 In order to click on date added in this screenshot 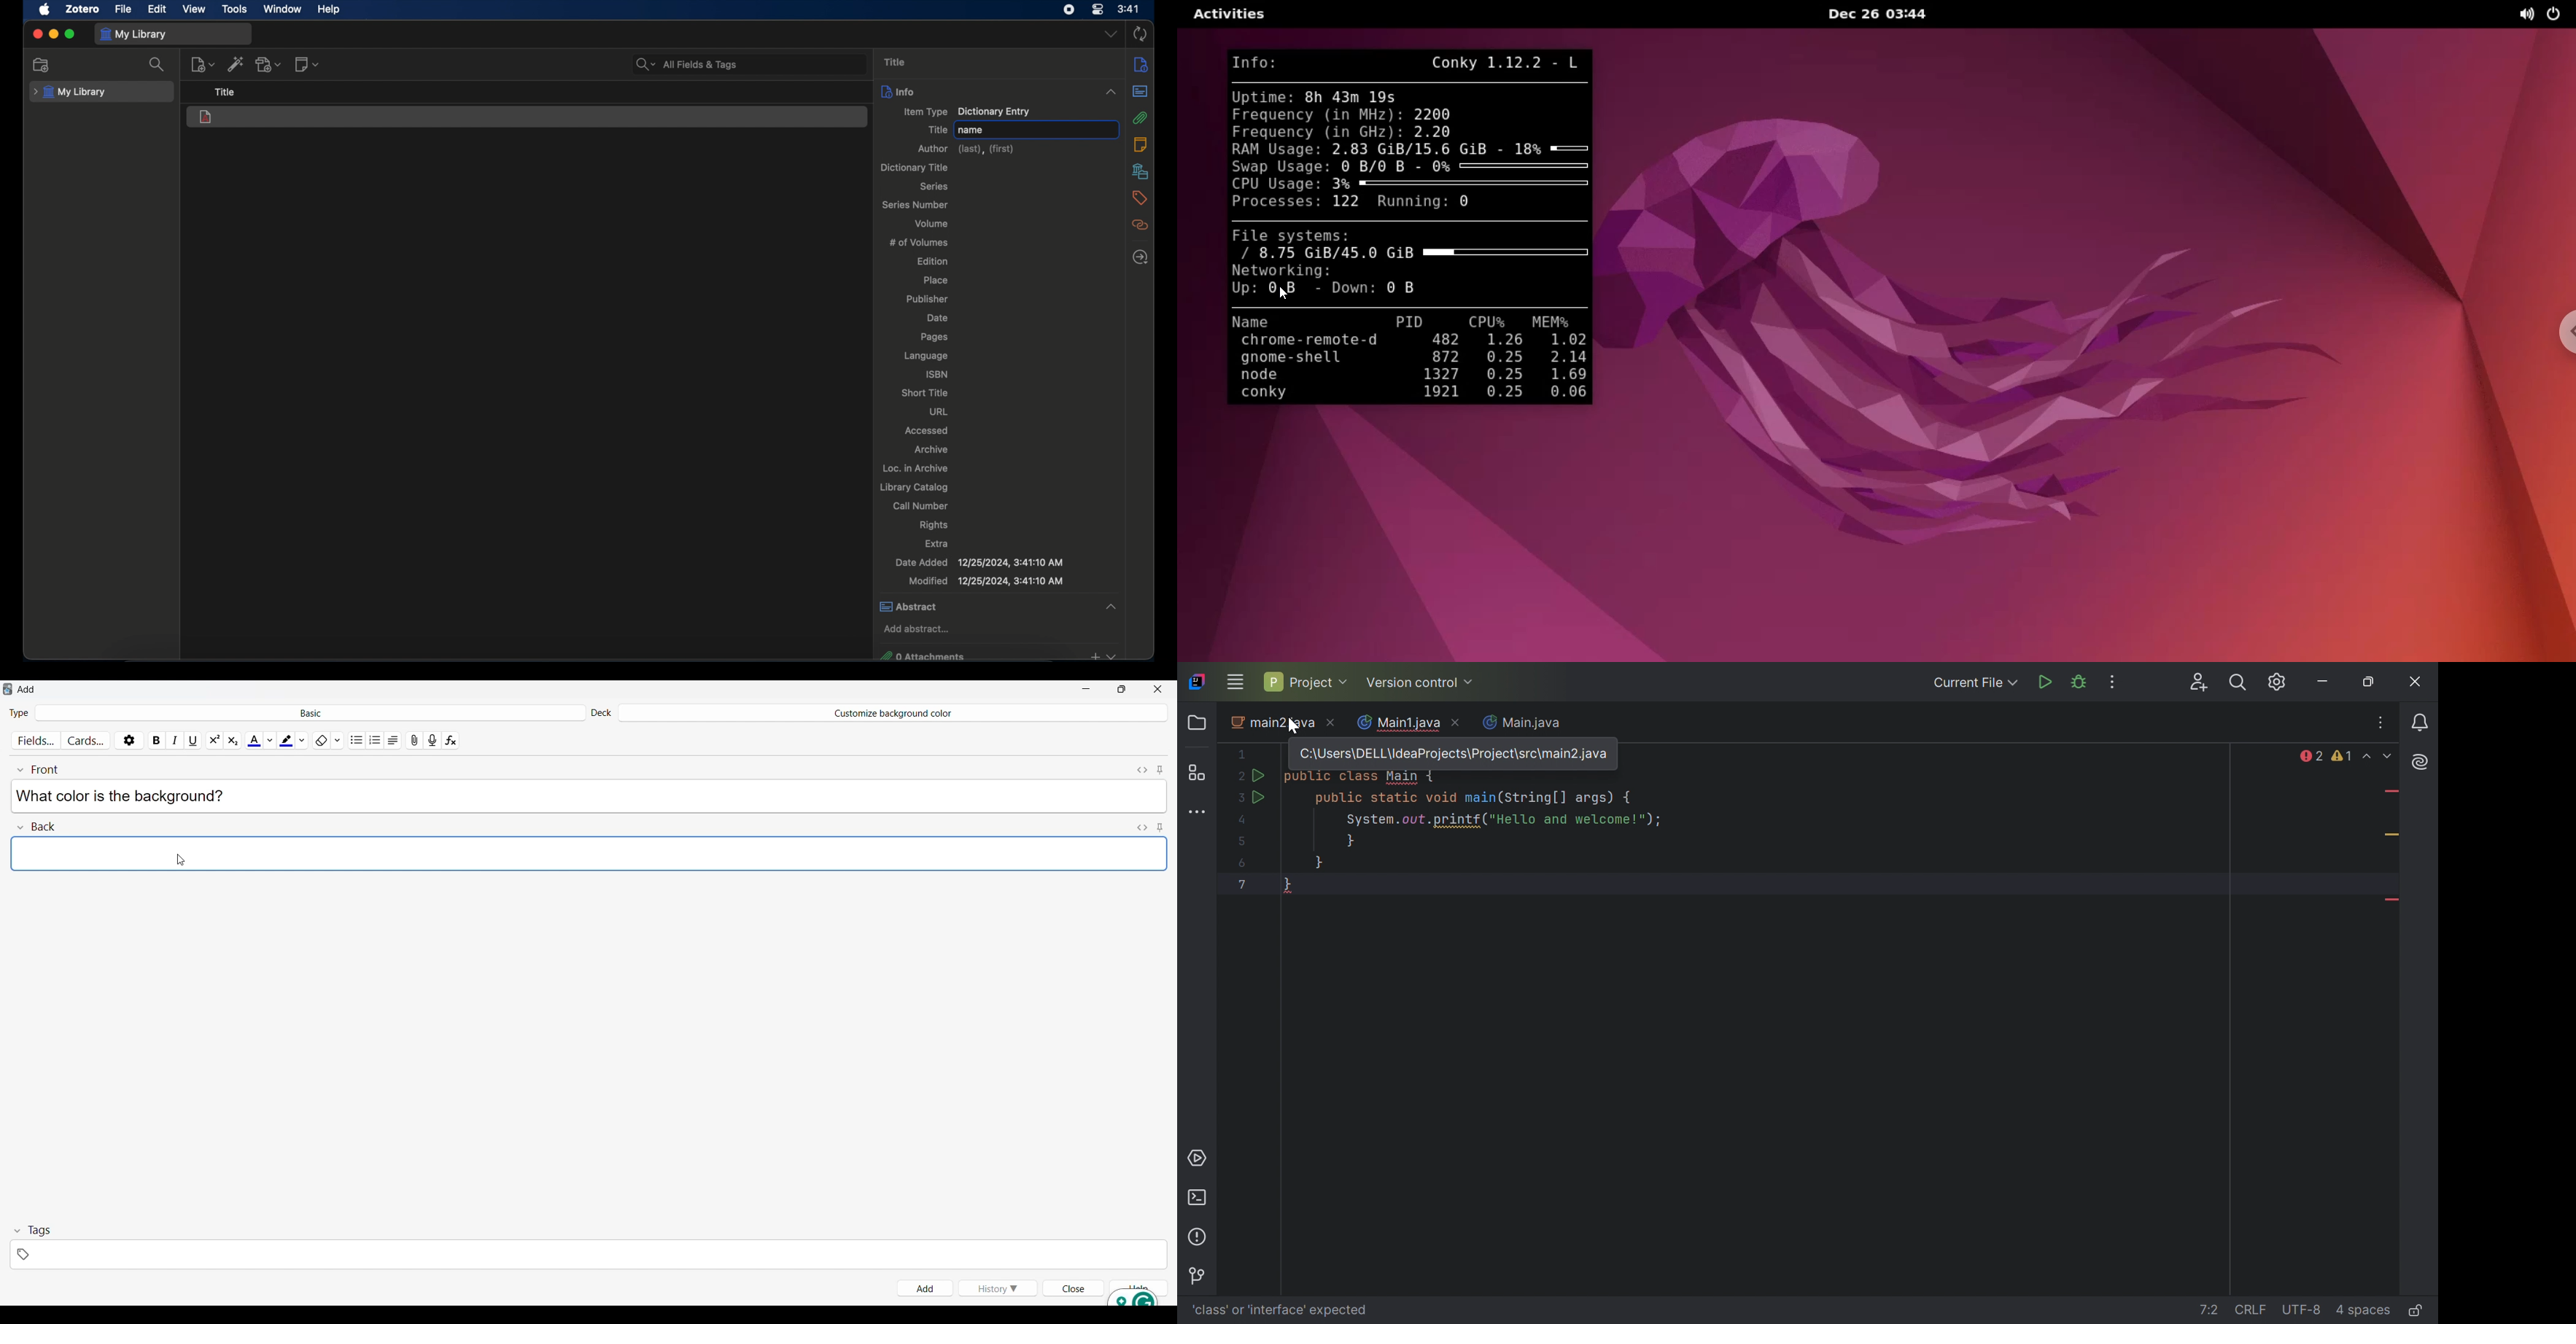, I will do `click(980, 563)`.